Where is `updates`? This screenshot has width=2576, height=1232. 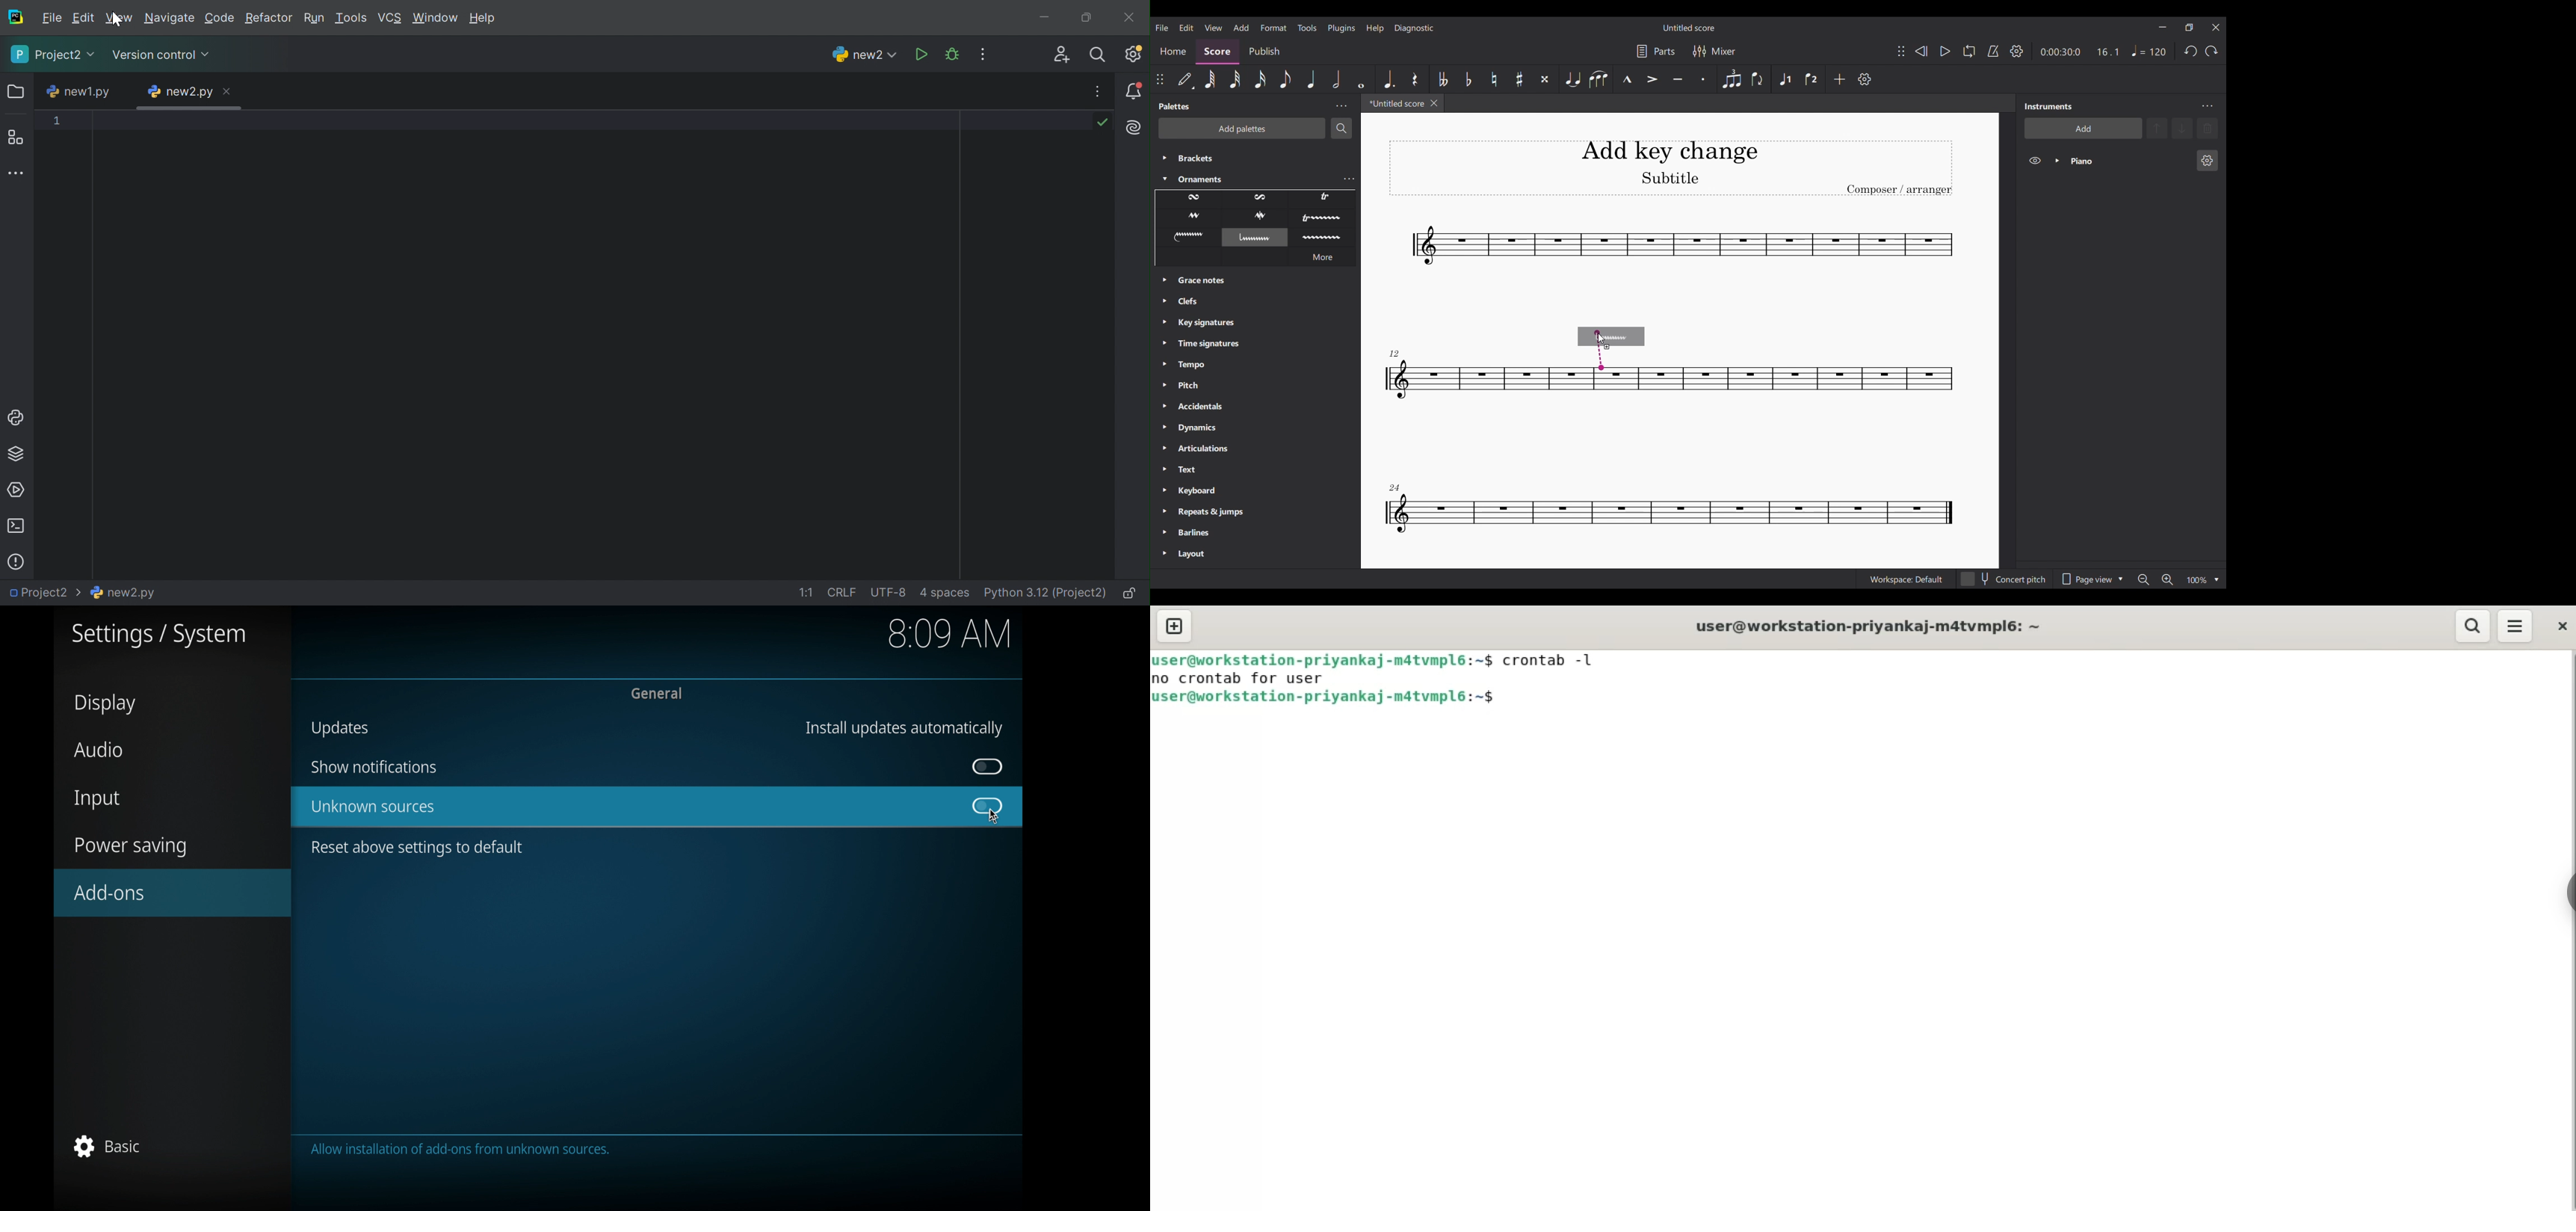 updates is located at coordinates (340, 728).